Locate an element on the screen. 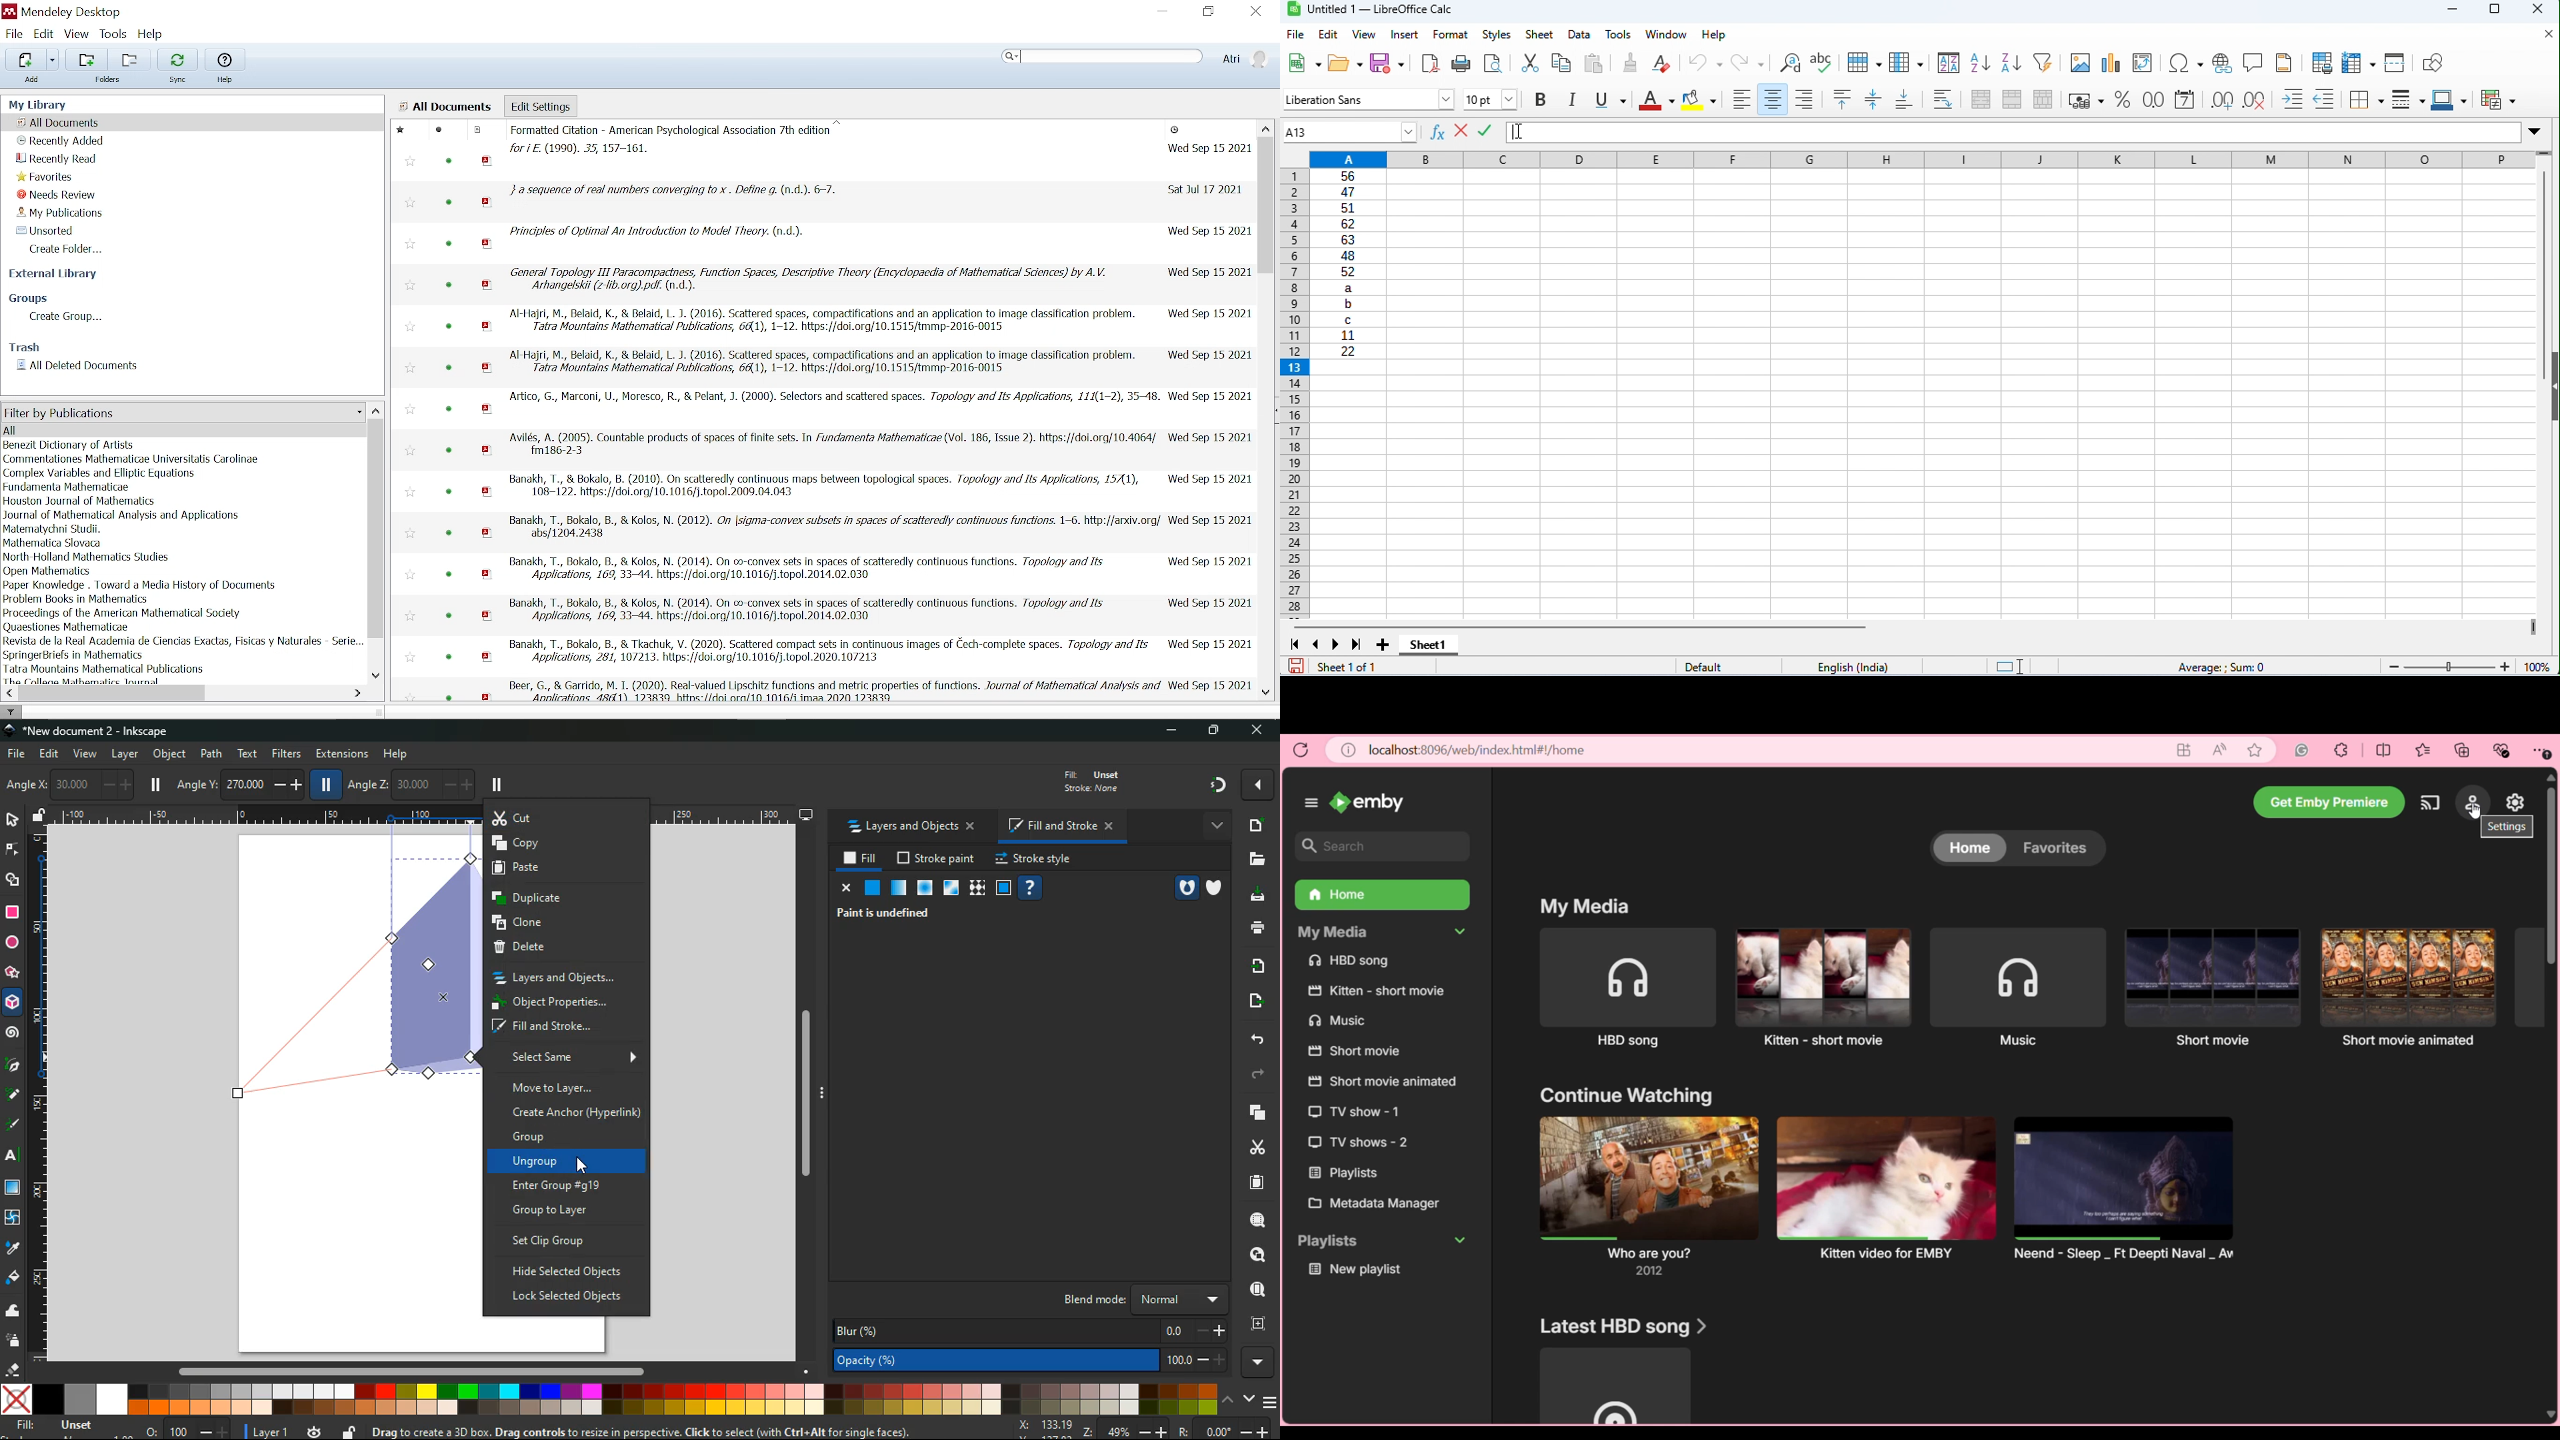 Image resolution: width=2576 pixels, height=1456 pixels. twist is located at coordinates (12, 1219).